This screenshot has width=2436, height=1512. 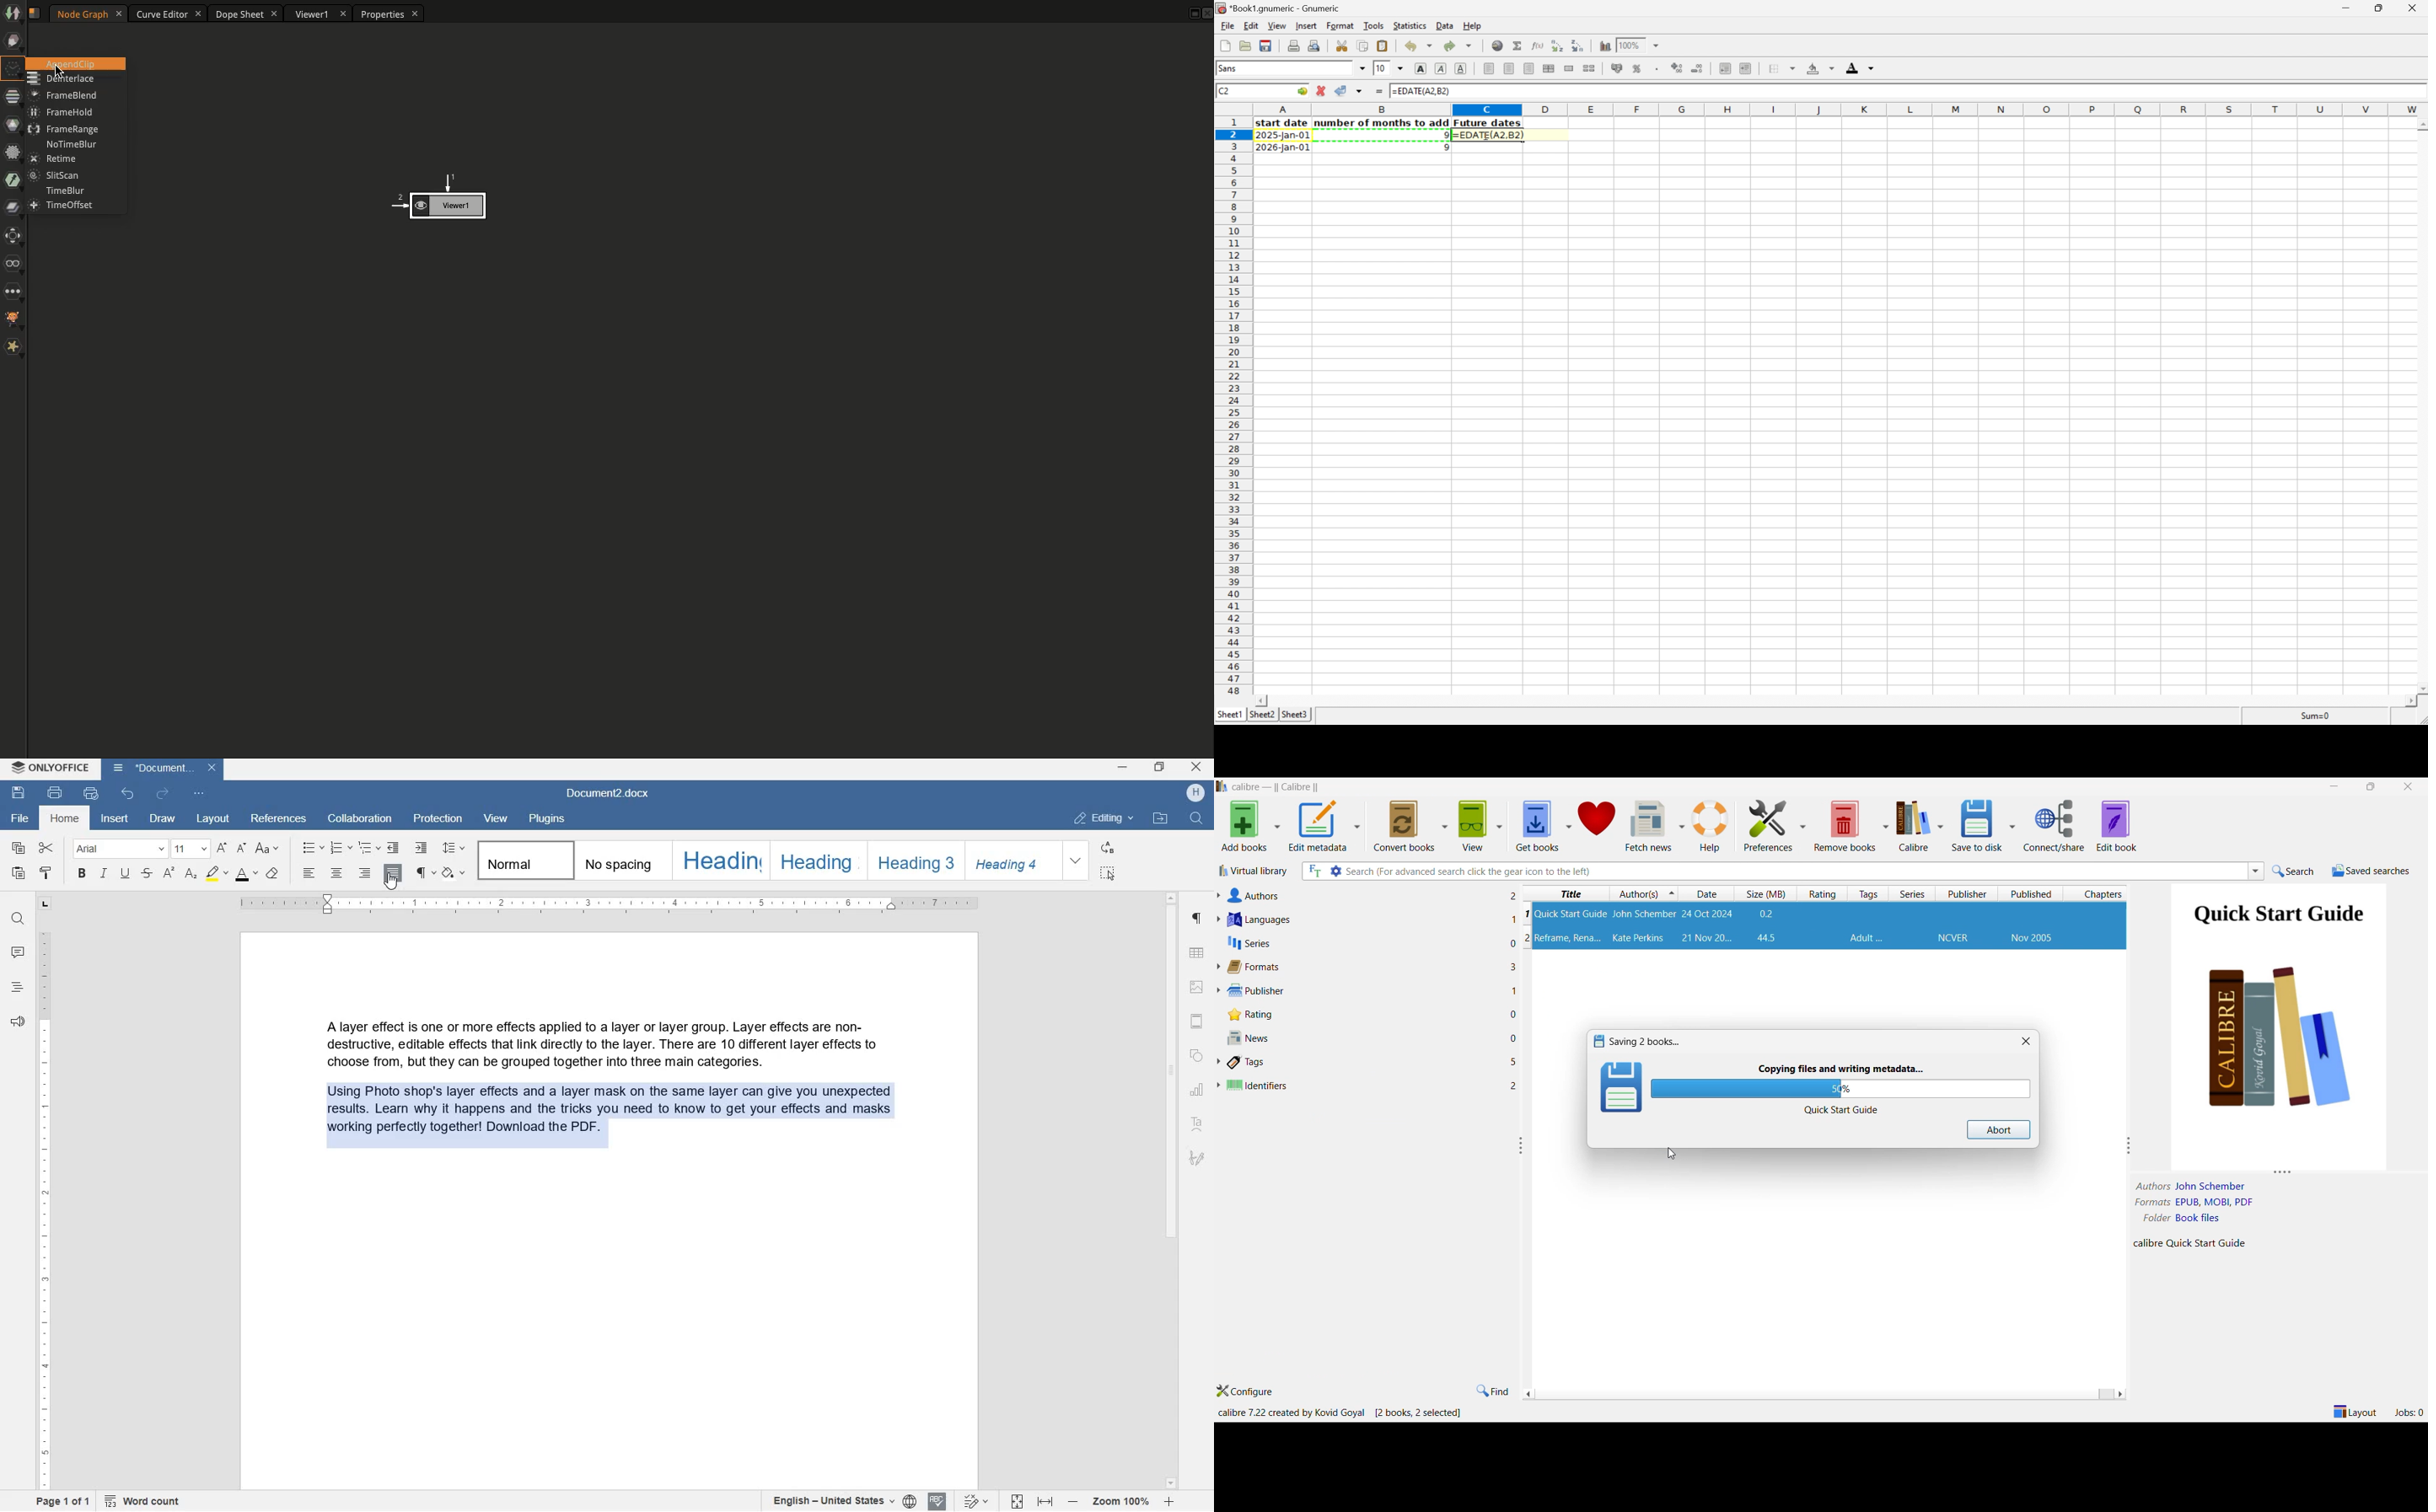 What do you see at coordinates (1767, 914) in the screenshot?
I see `size` at bounding box center [1767, 914].